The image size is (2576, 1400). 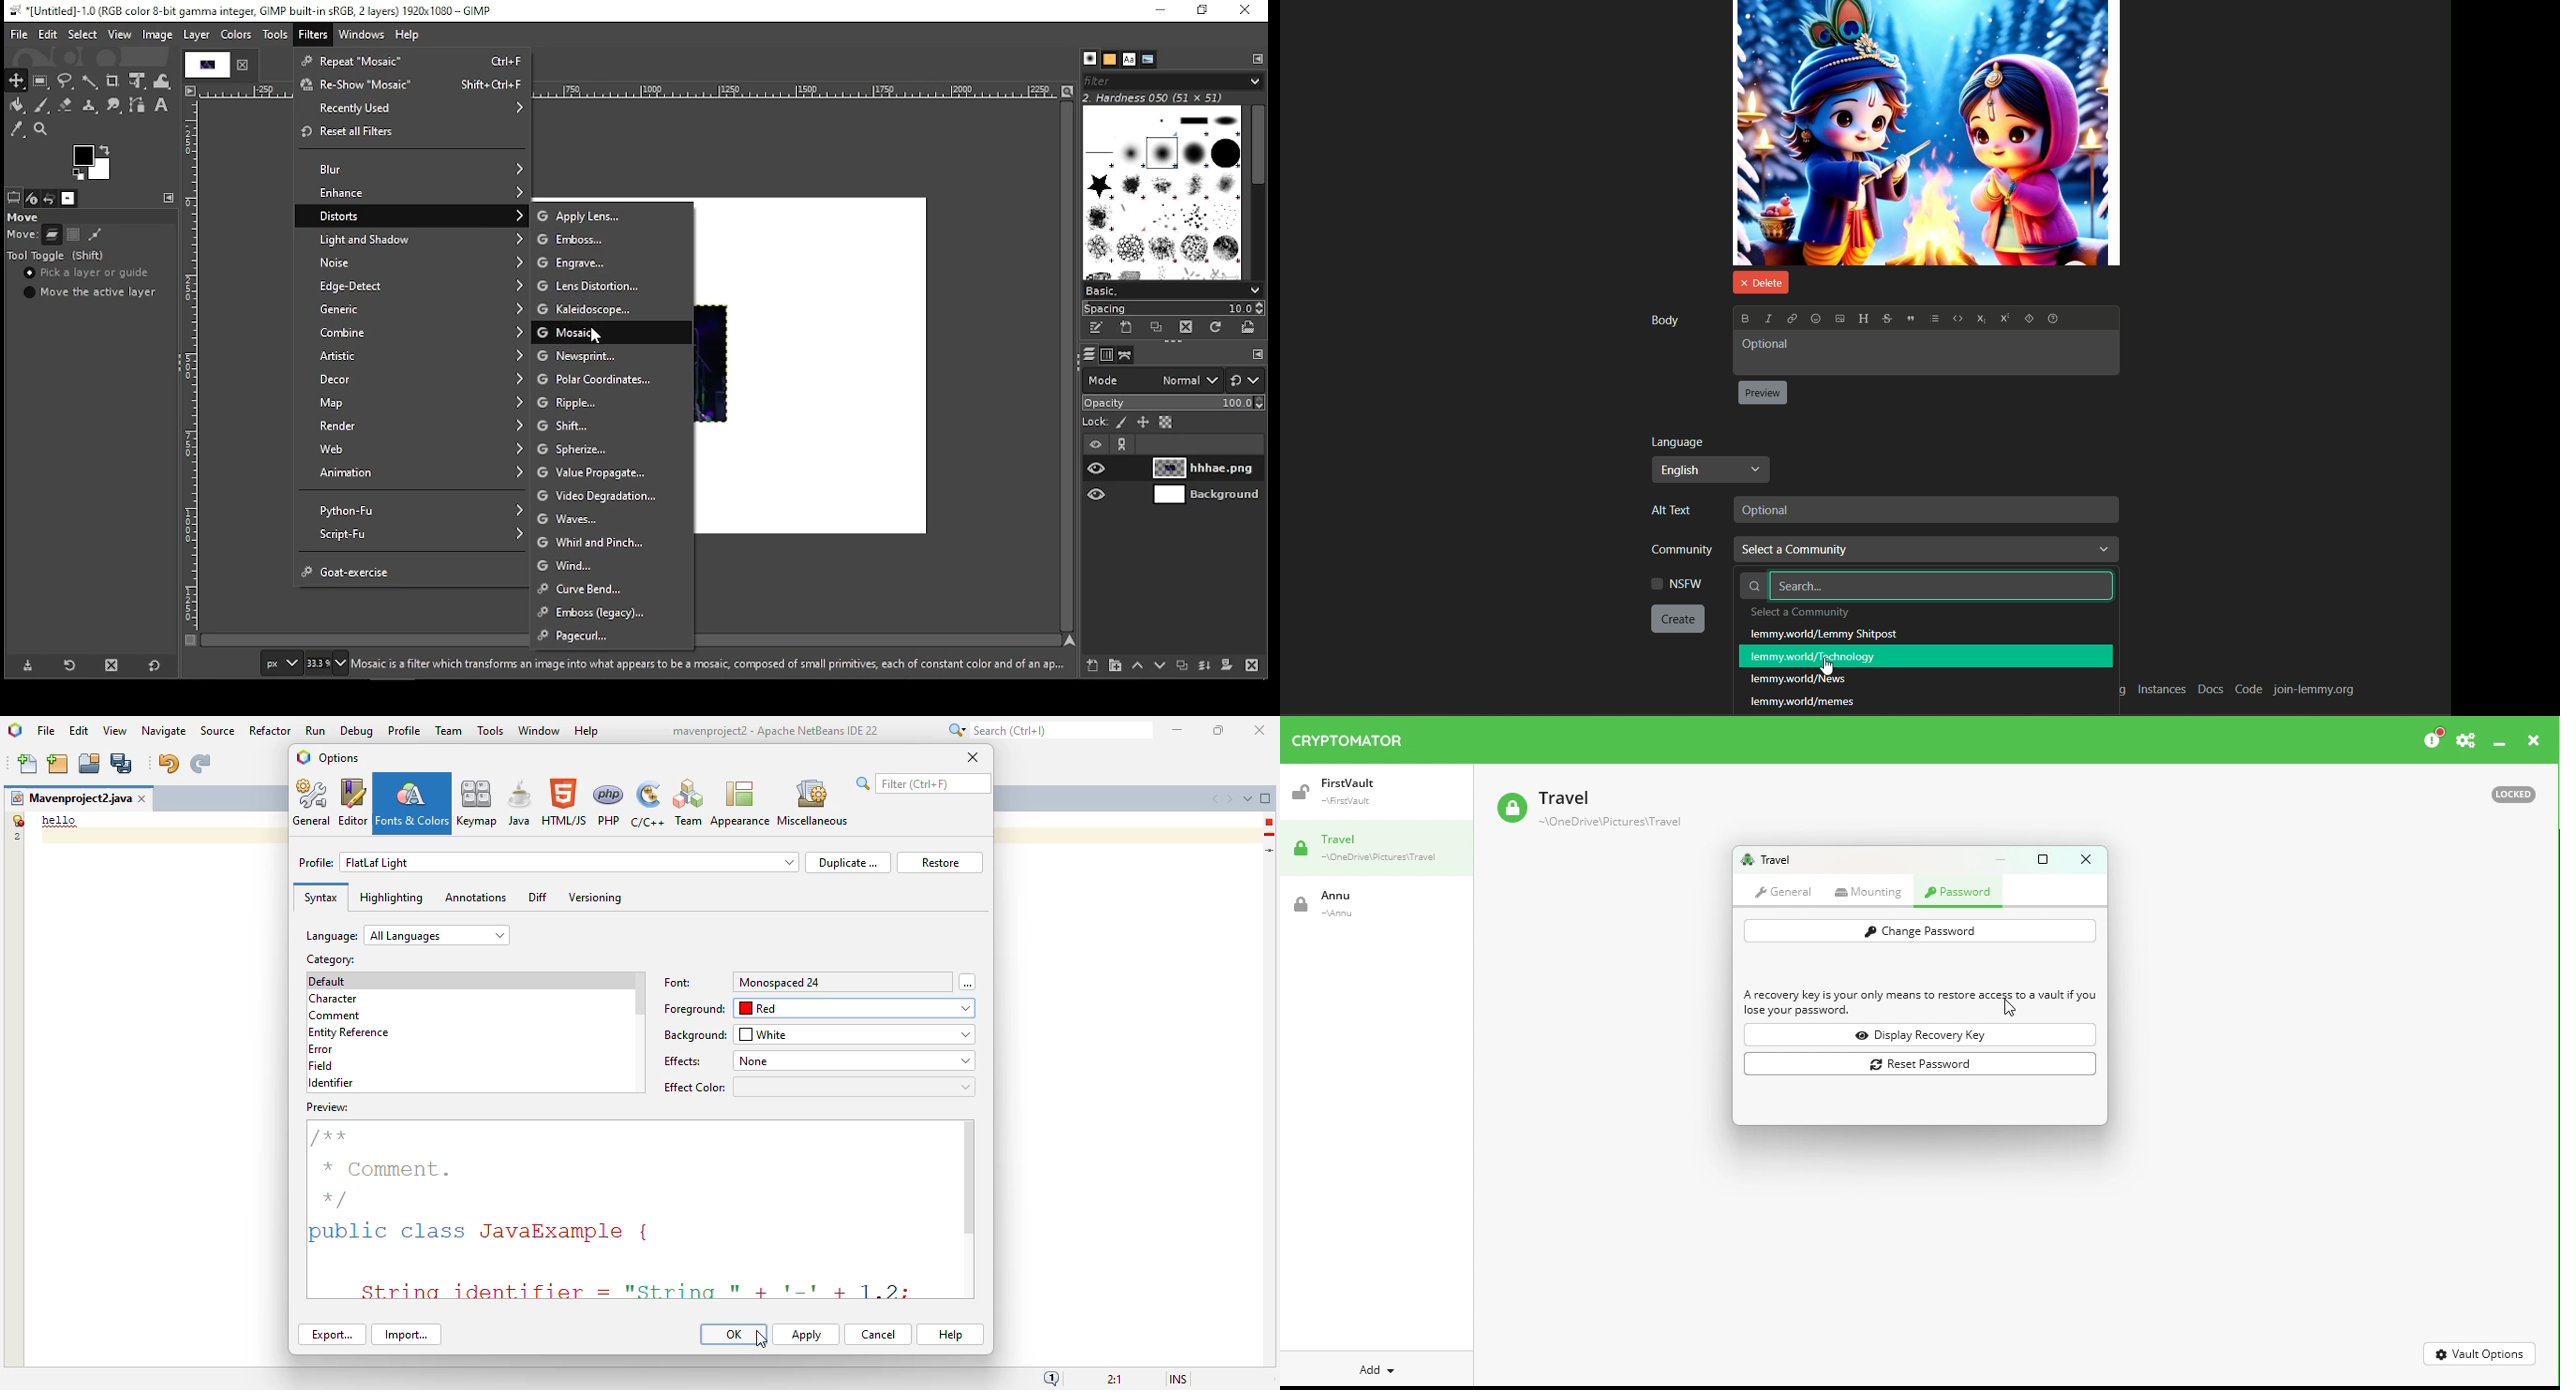 What do you see at coordinates (415, 448) in the screenshot?
I see `web` at bounding box center [415, 448].